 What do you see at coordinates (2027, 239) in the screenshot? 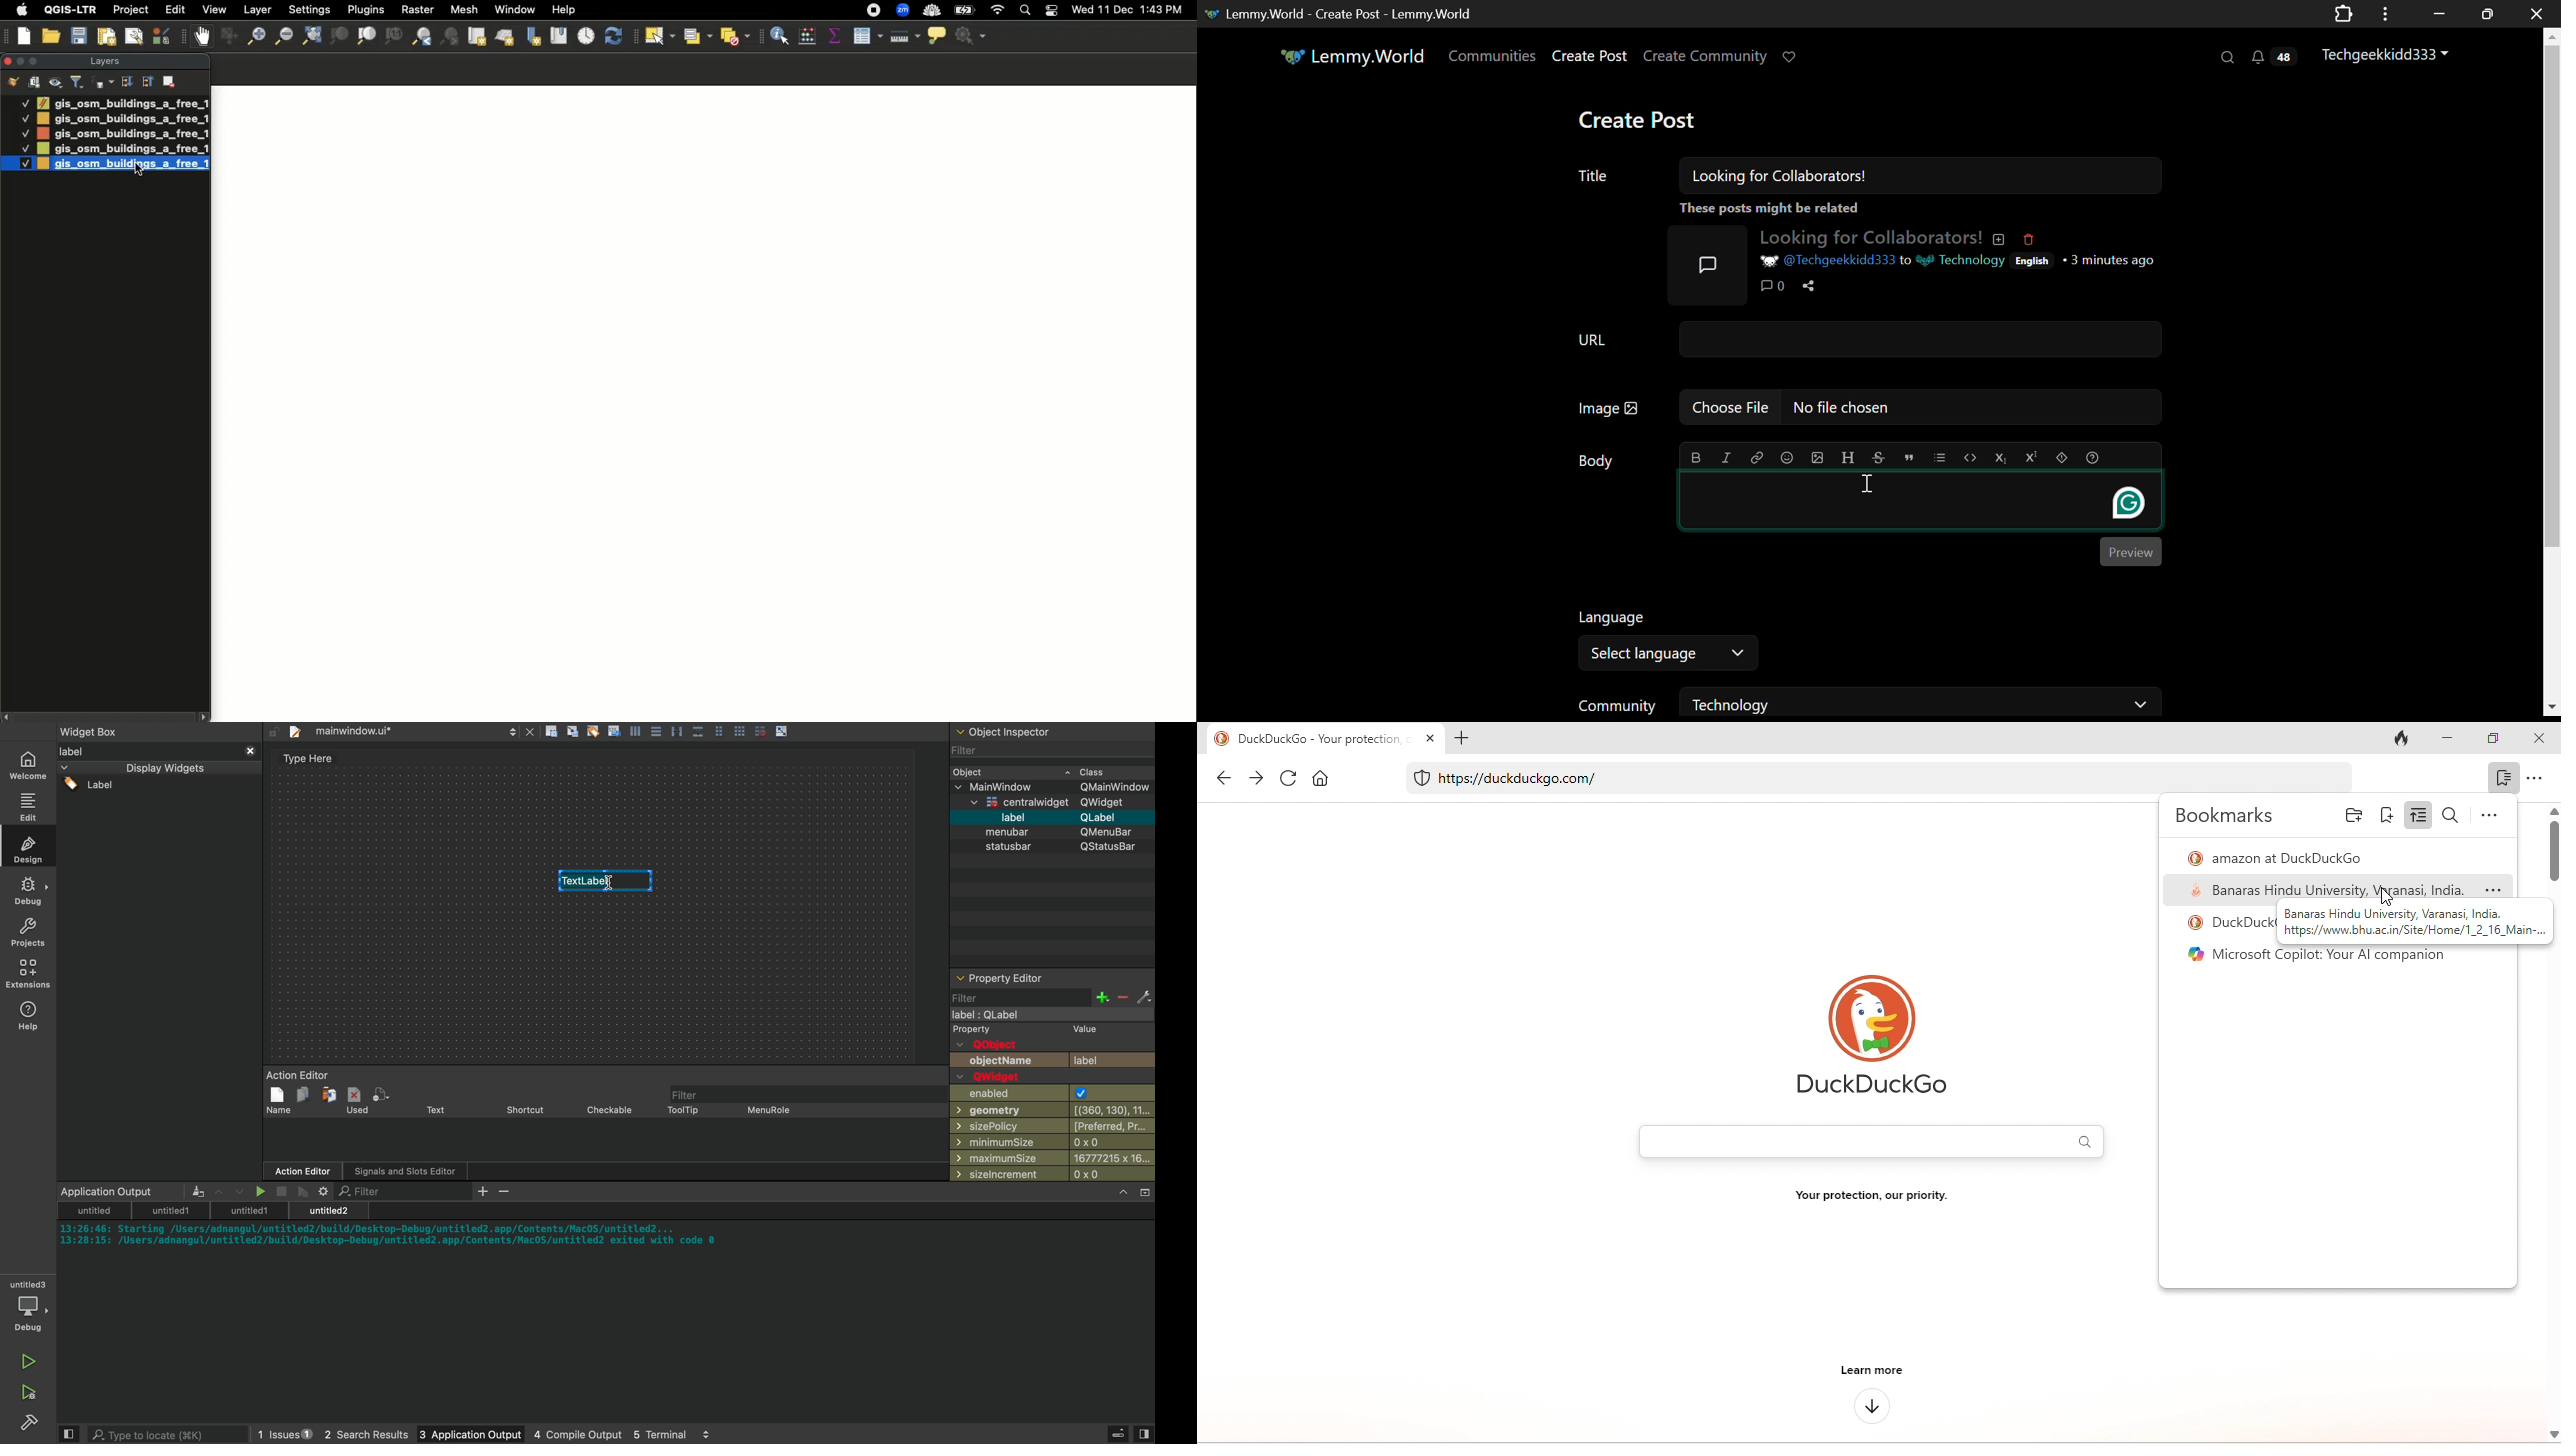
I see `Deleted` at bounding box center [2027, 239].